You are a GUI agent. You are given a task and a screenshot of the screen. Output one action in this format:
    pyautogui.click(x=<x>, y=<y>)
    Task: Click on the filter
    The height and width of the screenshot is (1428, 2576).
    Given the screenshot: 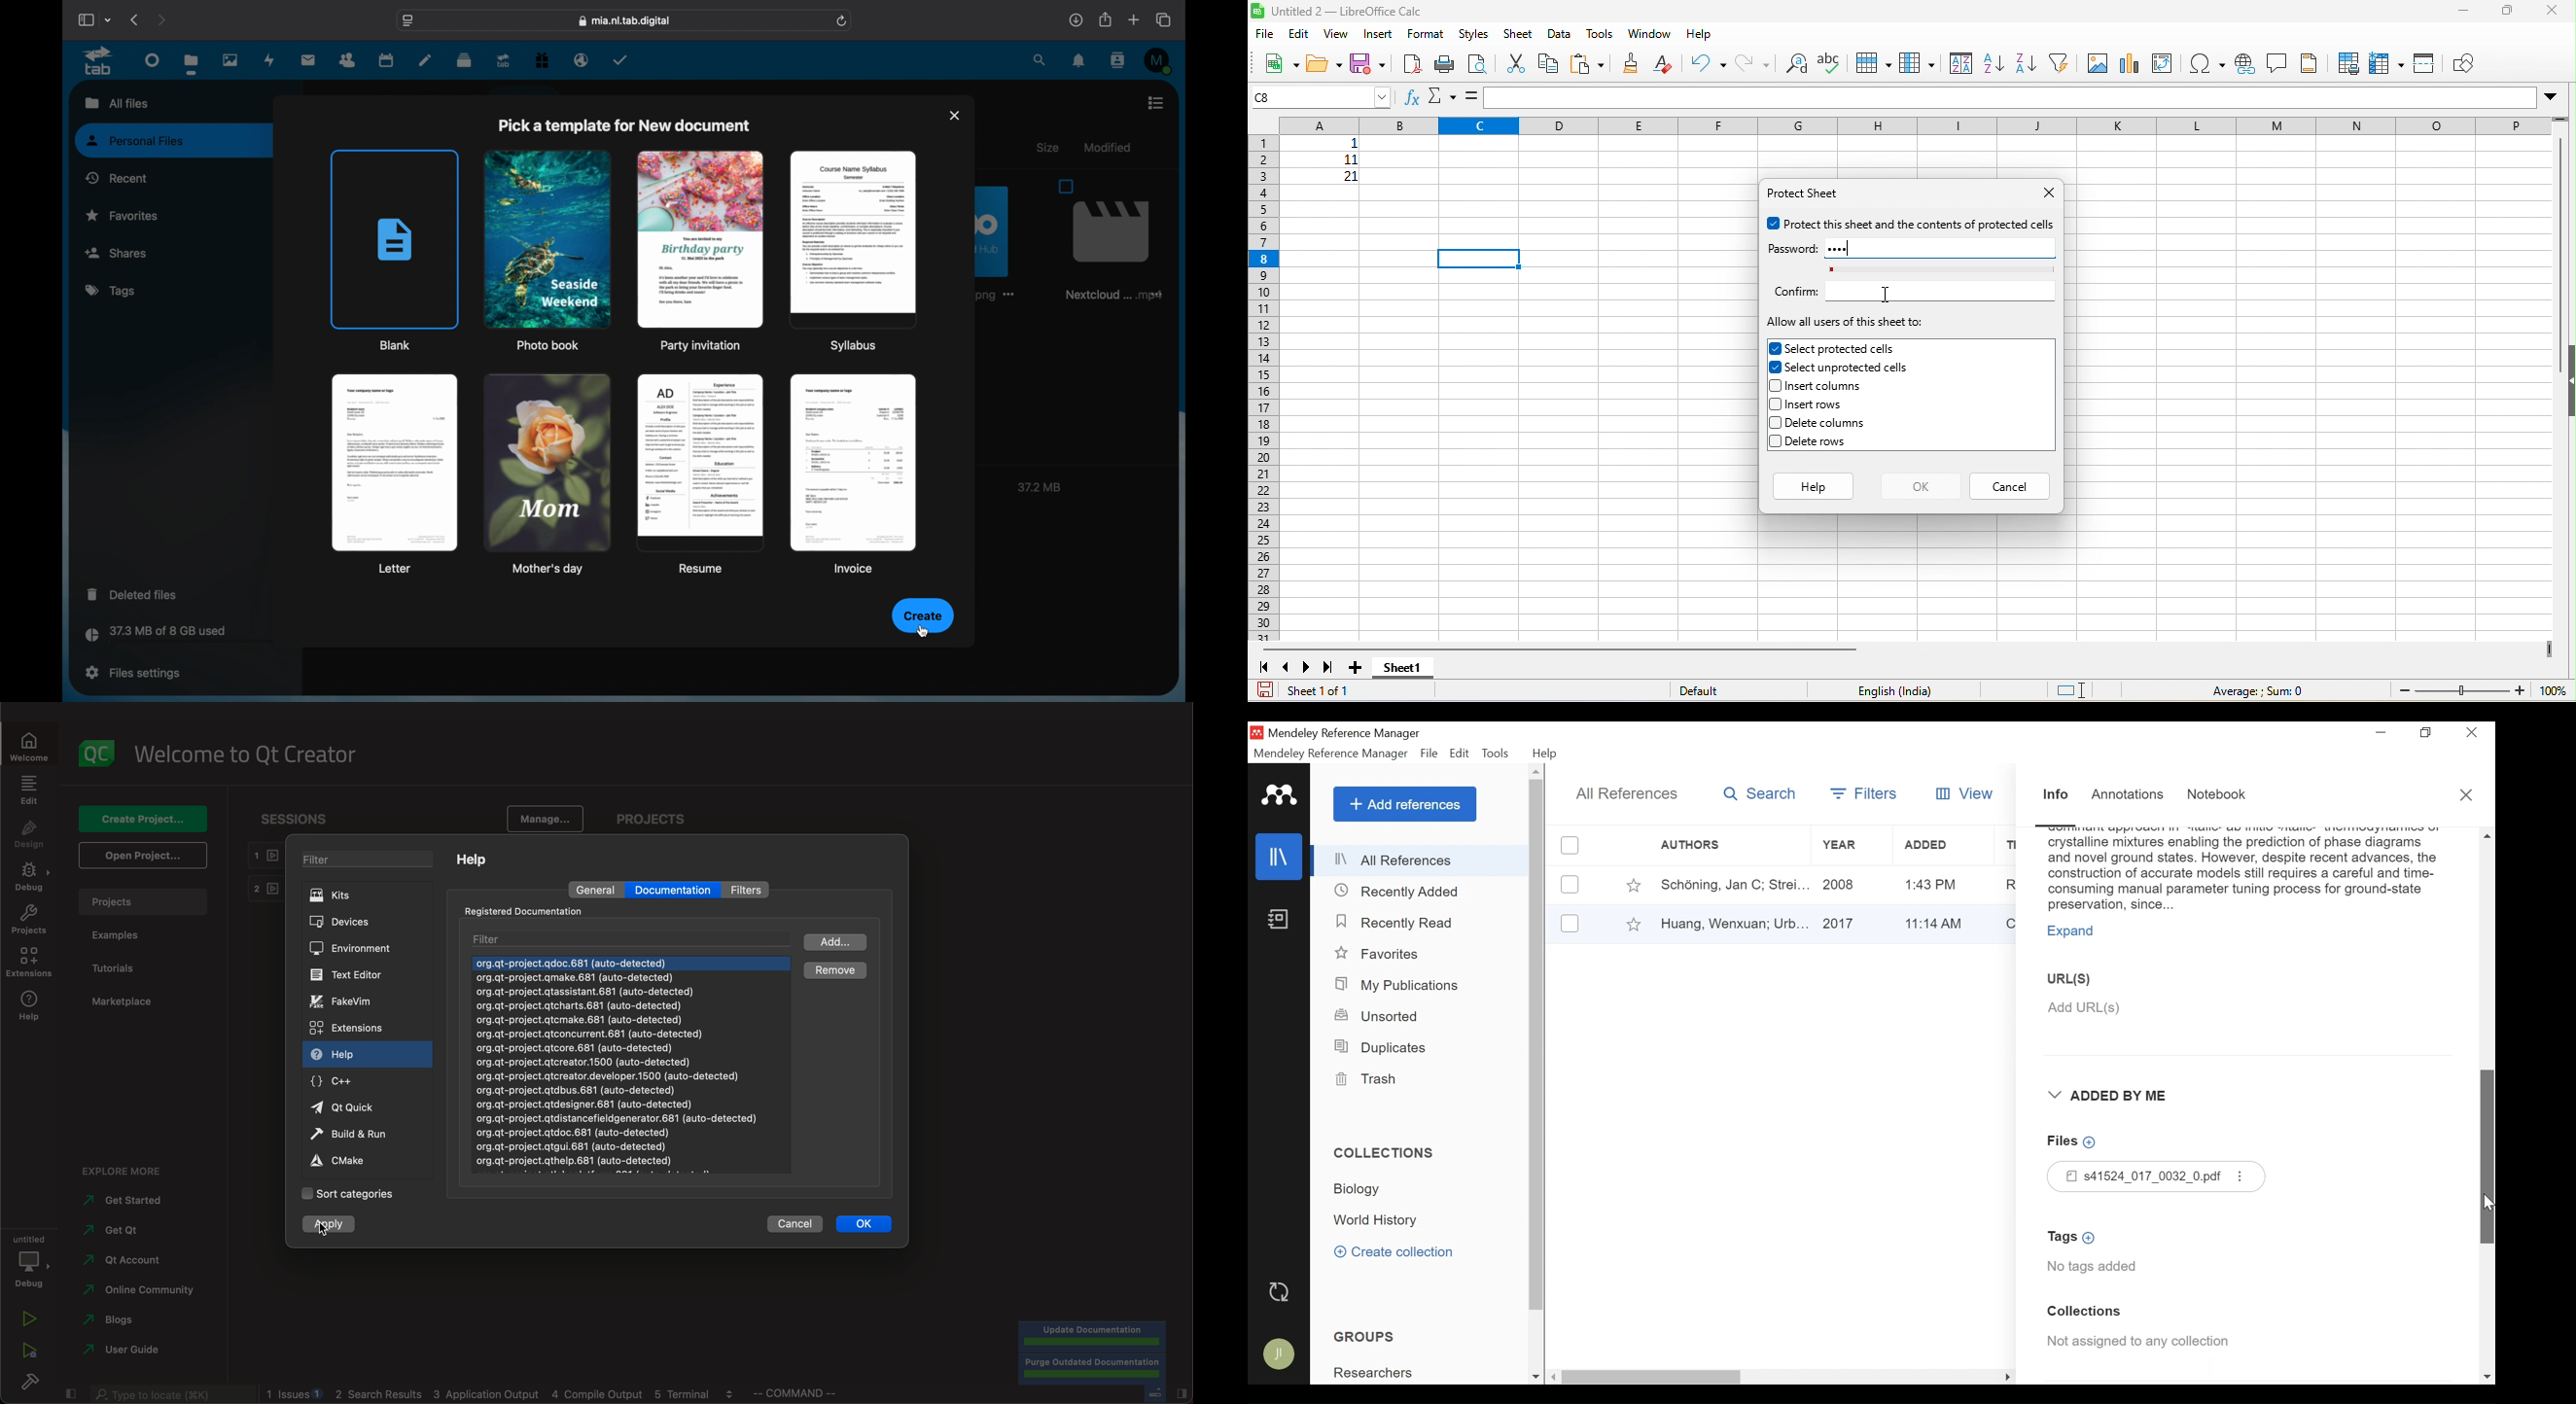 What is the action you would take?
    pyautogui.click(x=2058, y=62)
    